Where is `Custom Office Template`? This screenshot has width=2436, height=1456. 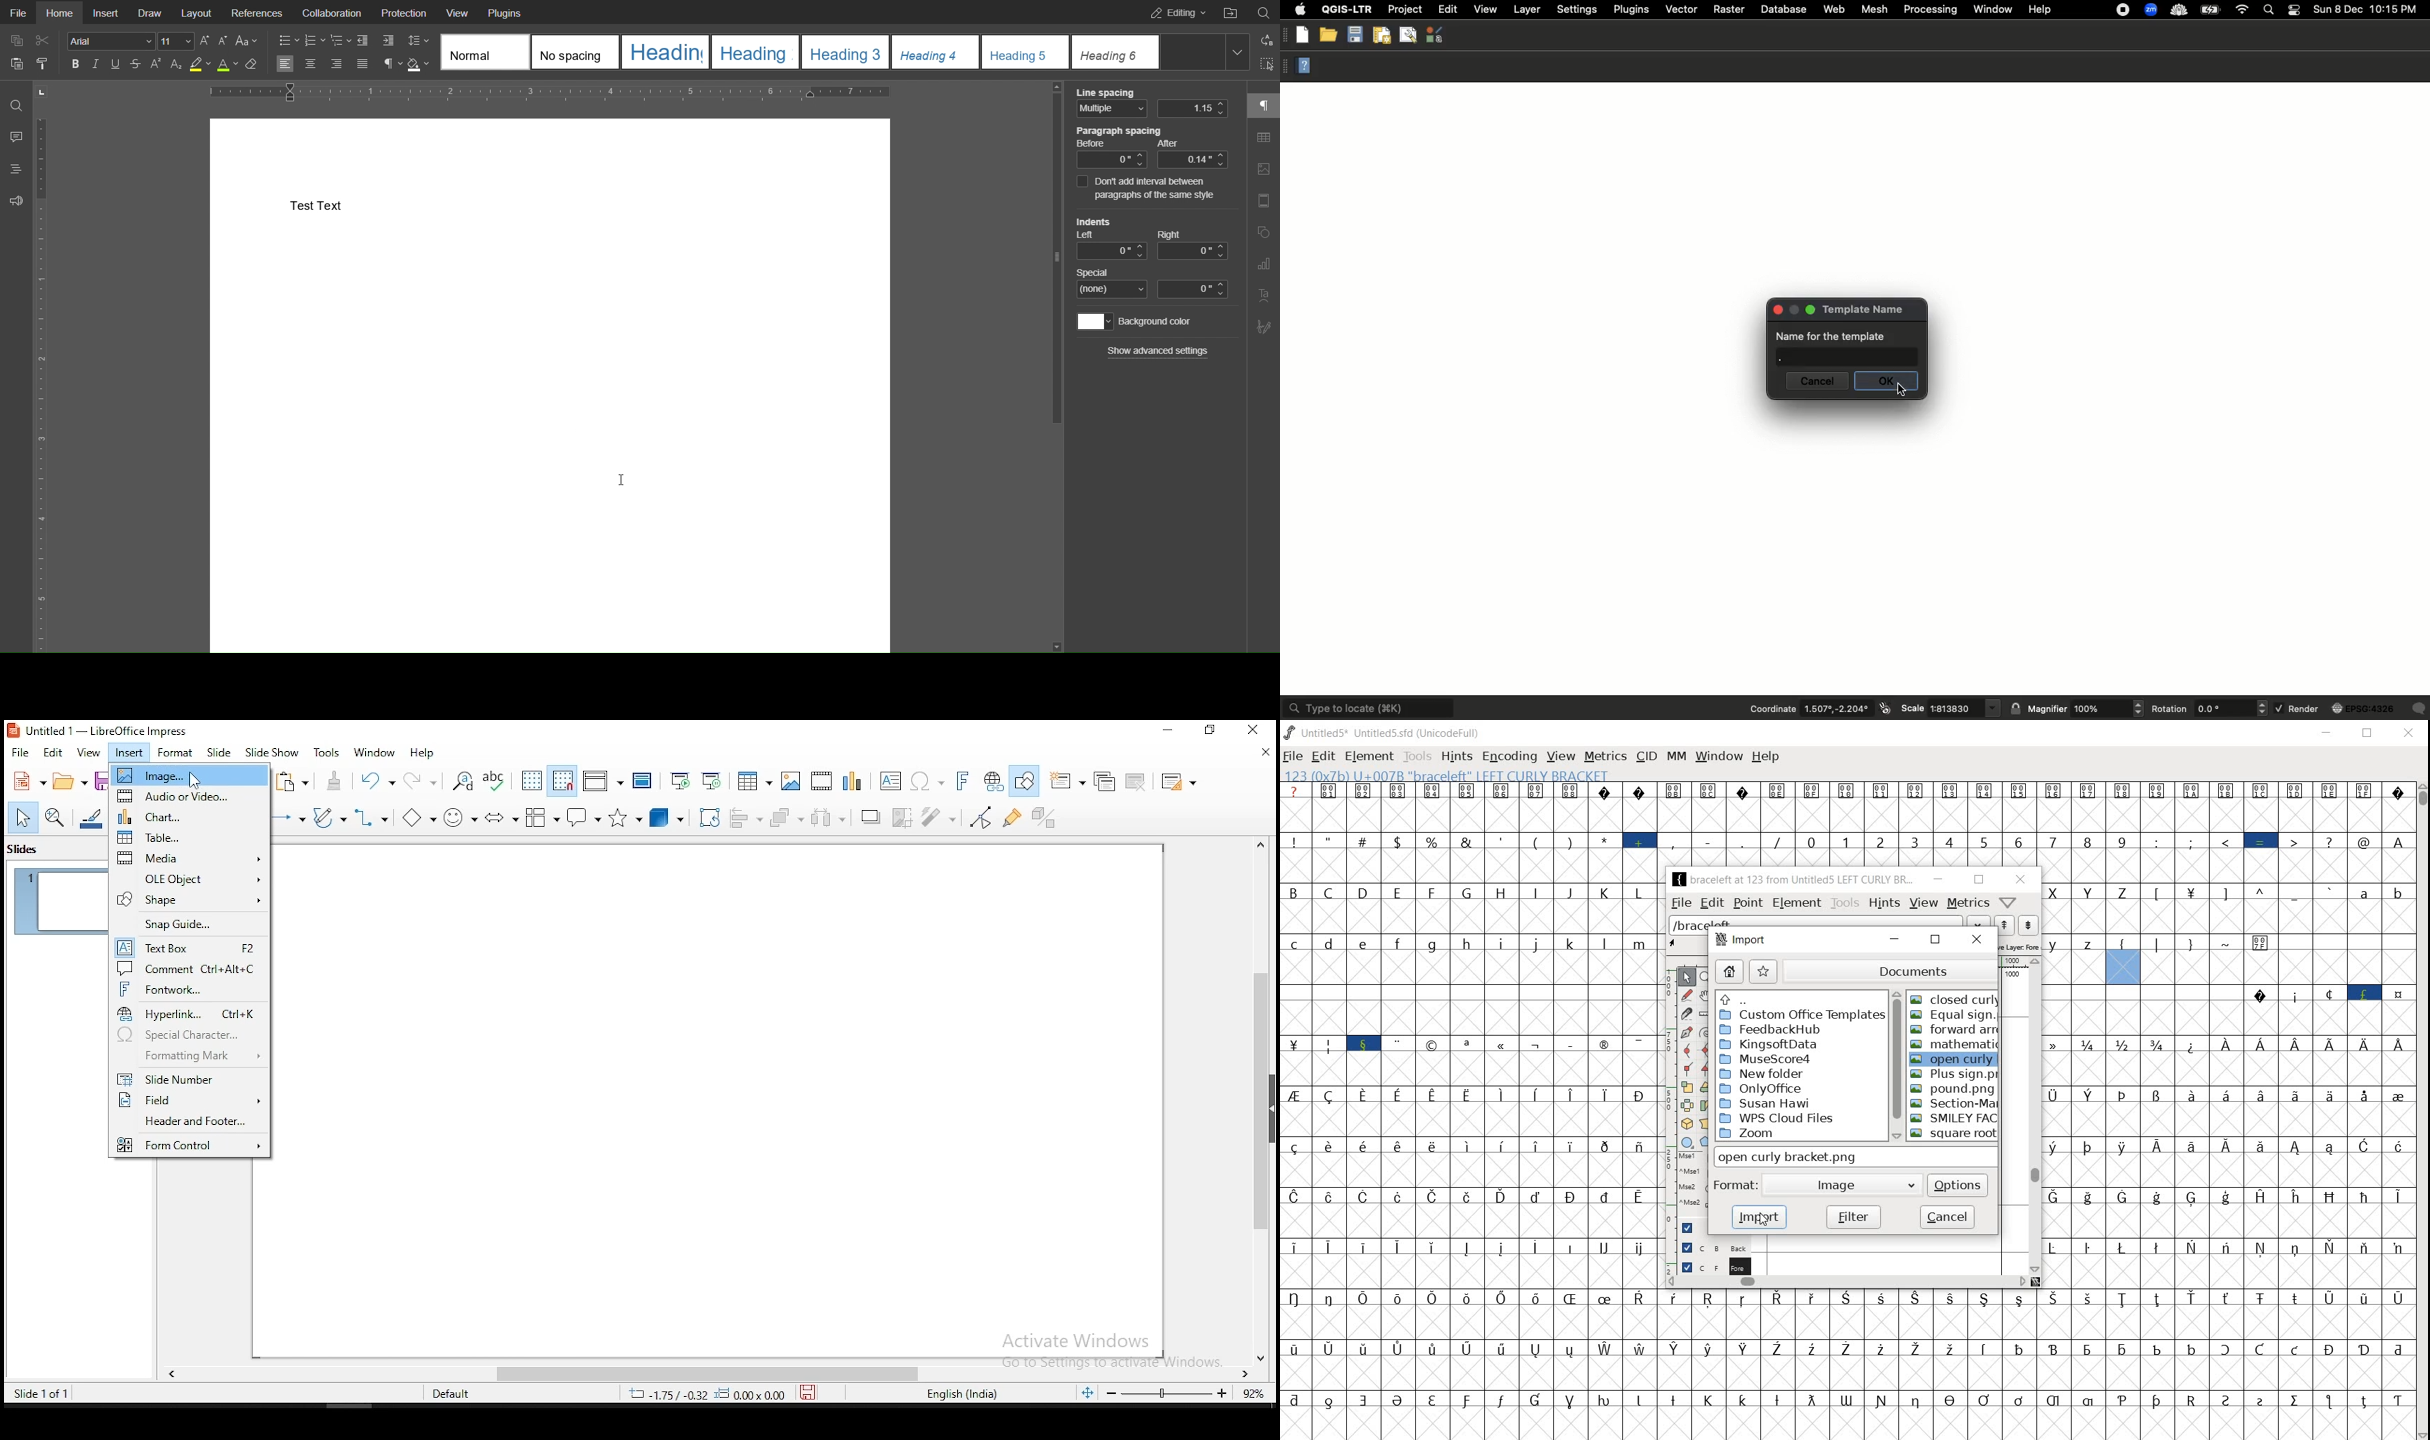
Custom Office Template is located at coordinates (1801, 1014).